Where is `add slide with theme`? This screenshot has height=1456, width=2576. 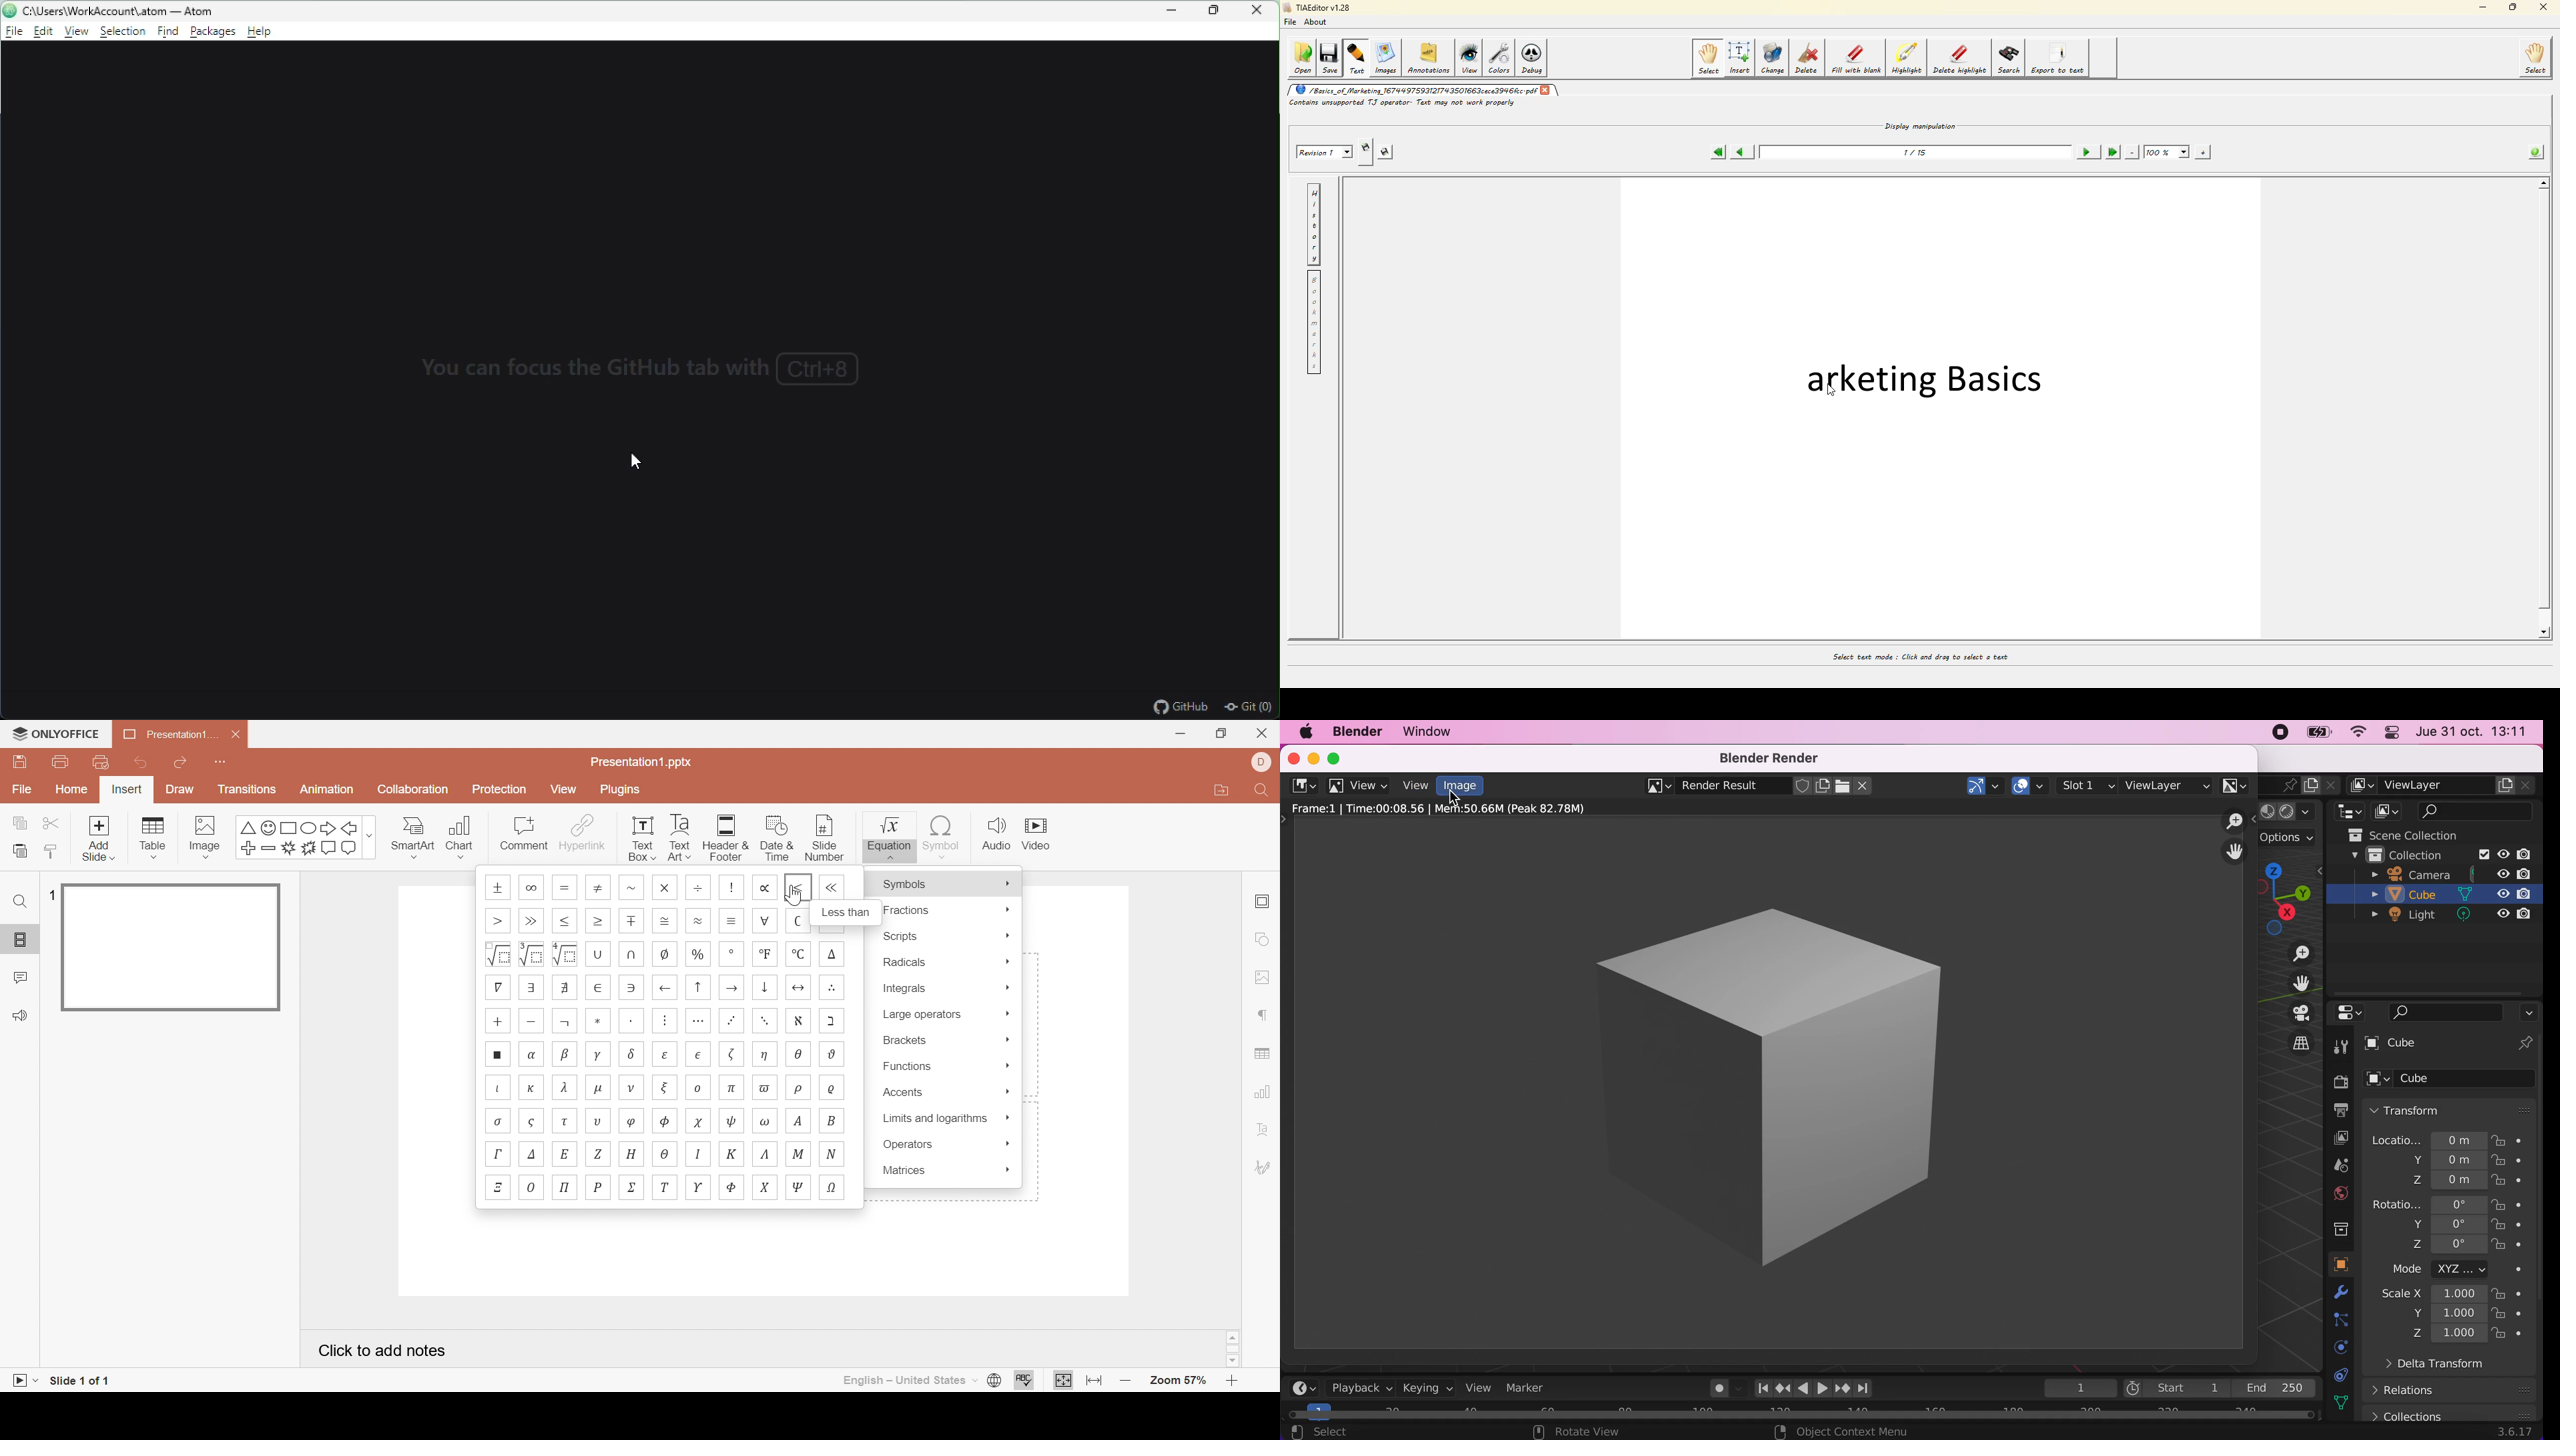
add slide with theme is located at coordinates (96, 852).